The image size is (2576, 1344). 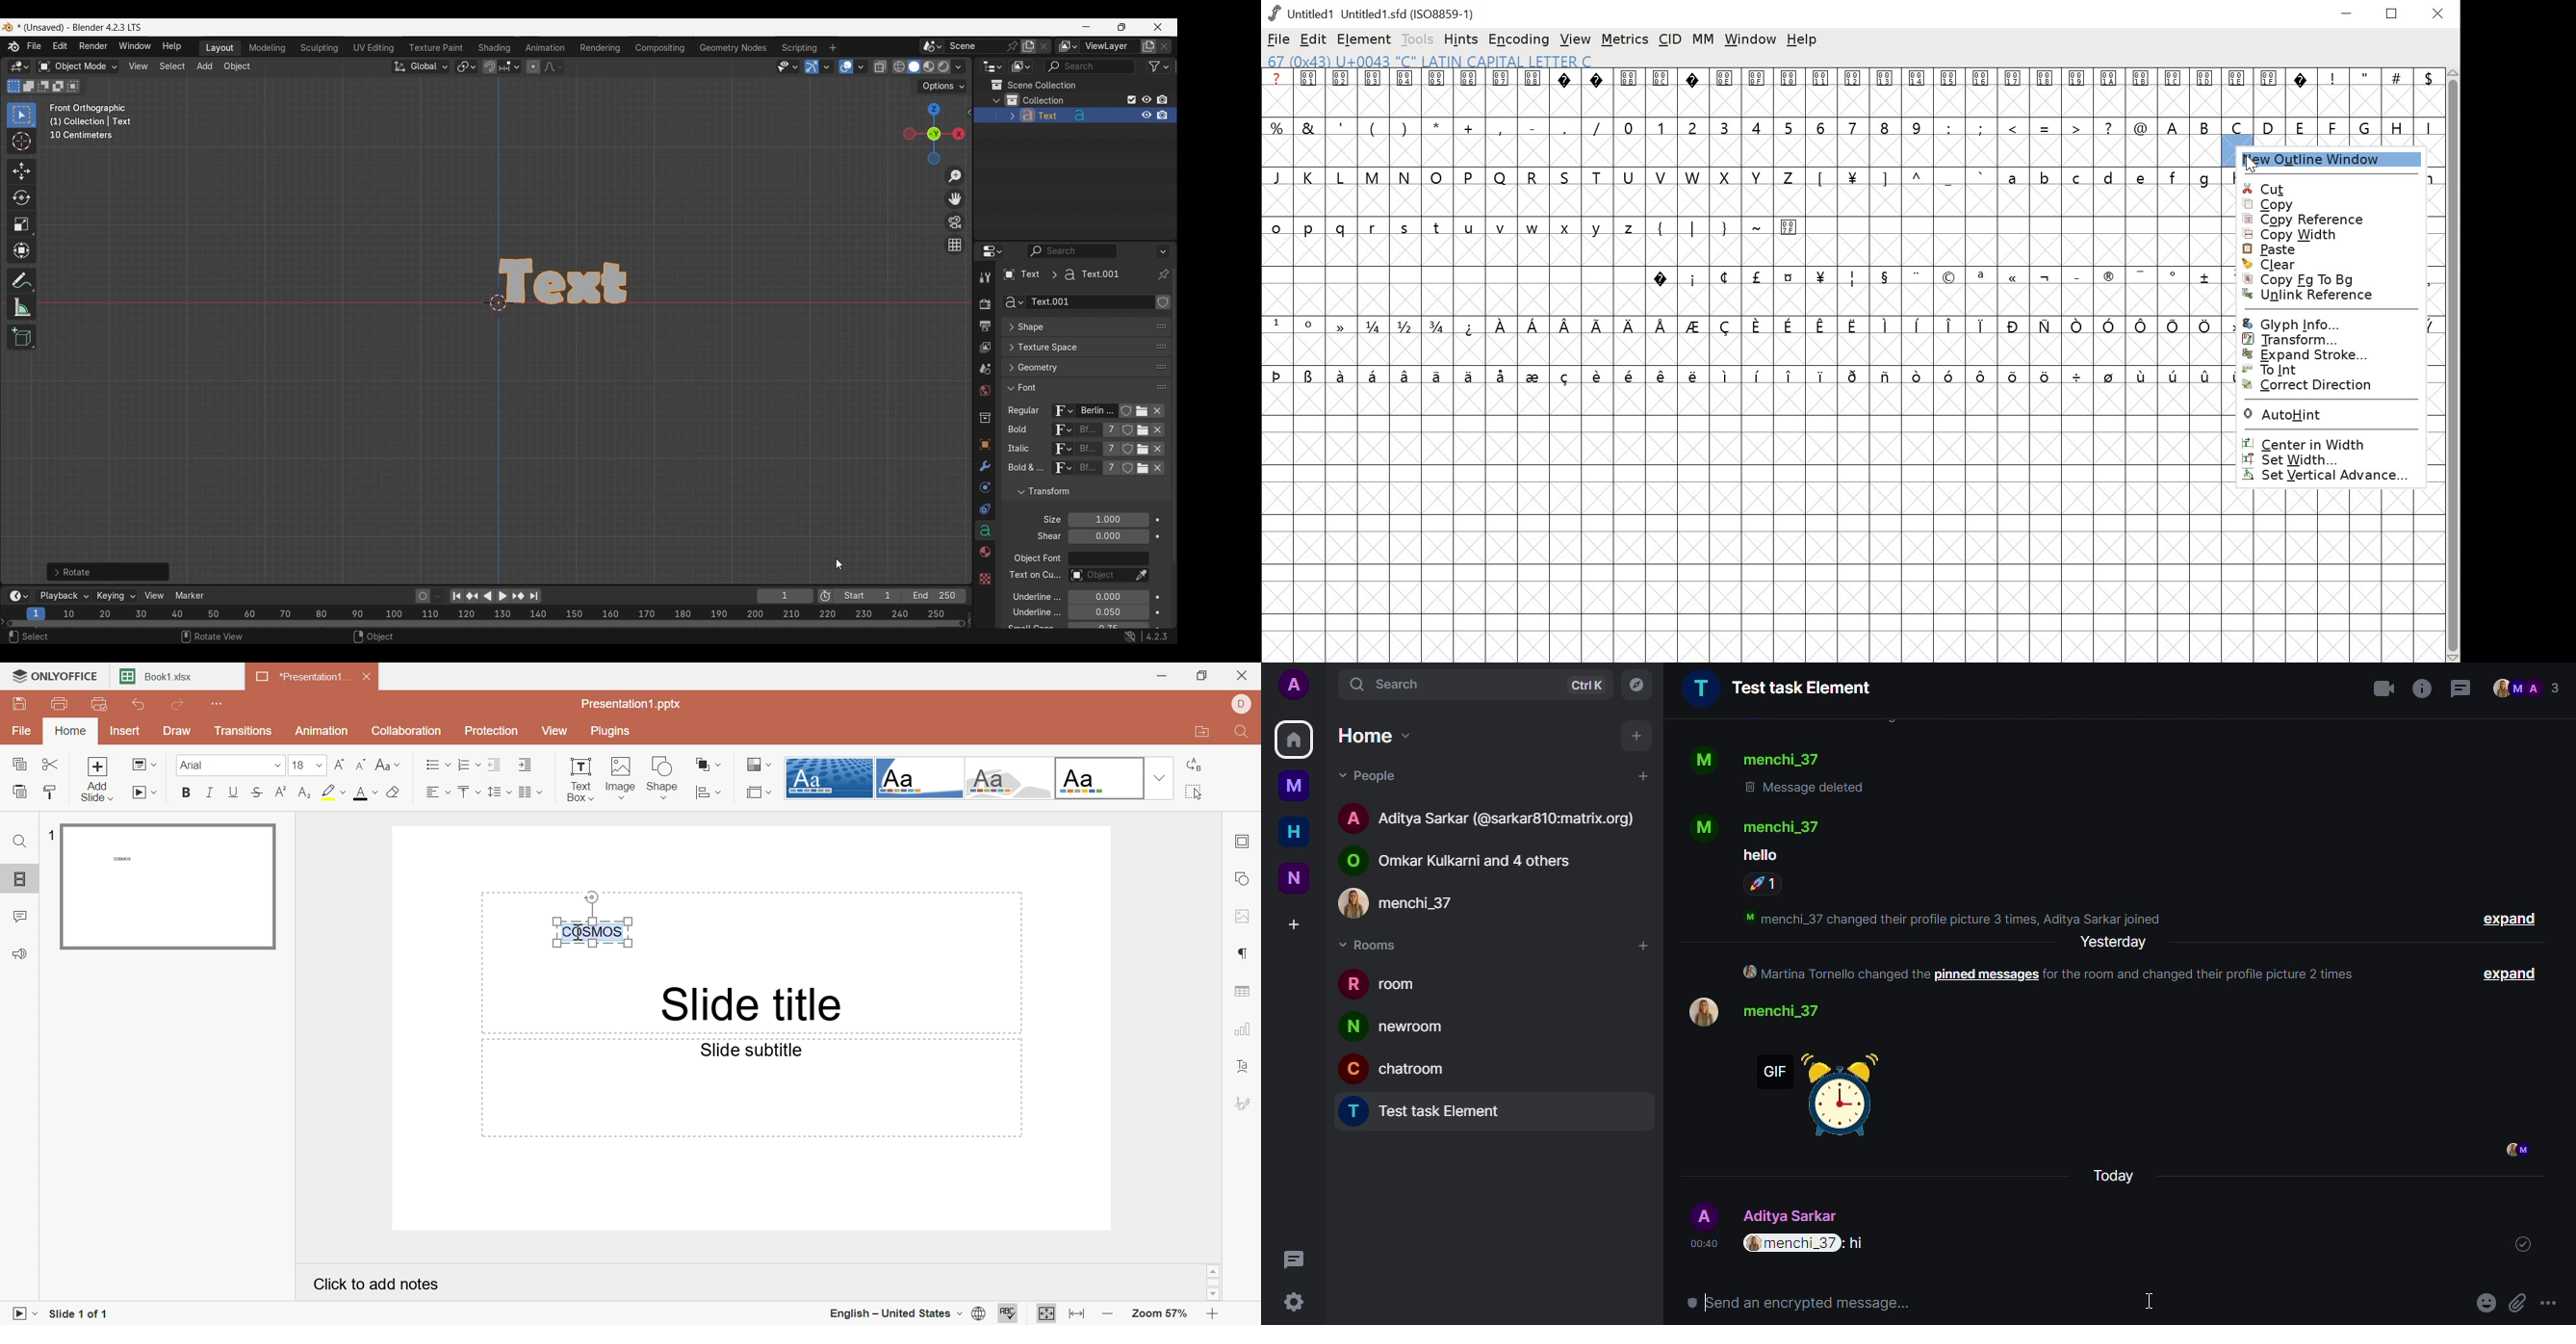 I want to click on Close, so click(x=1242, y=676).